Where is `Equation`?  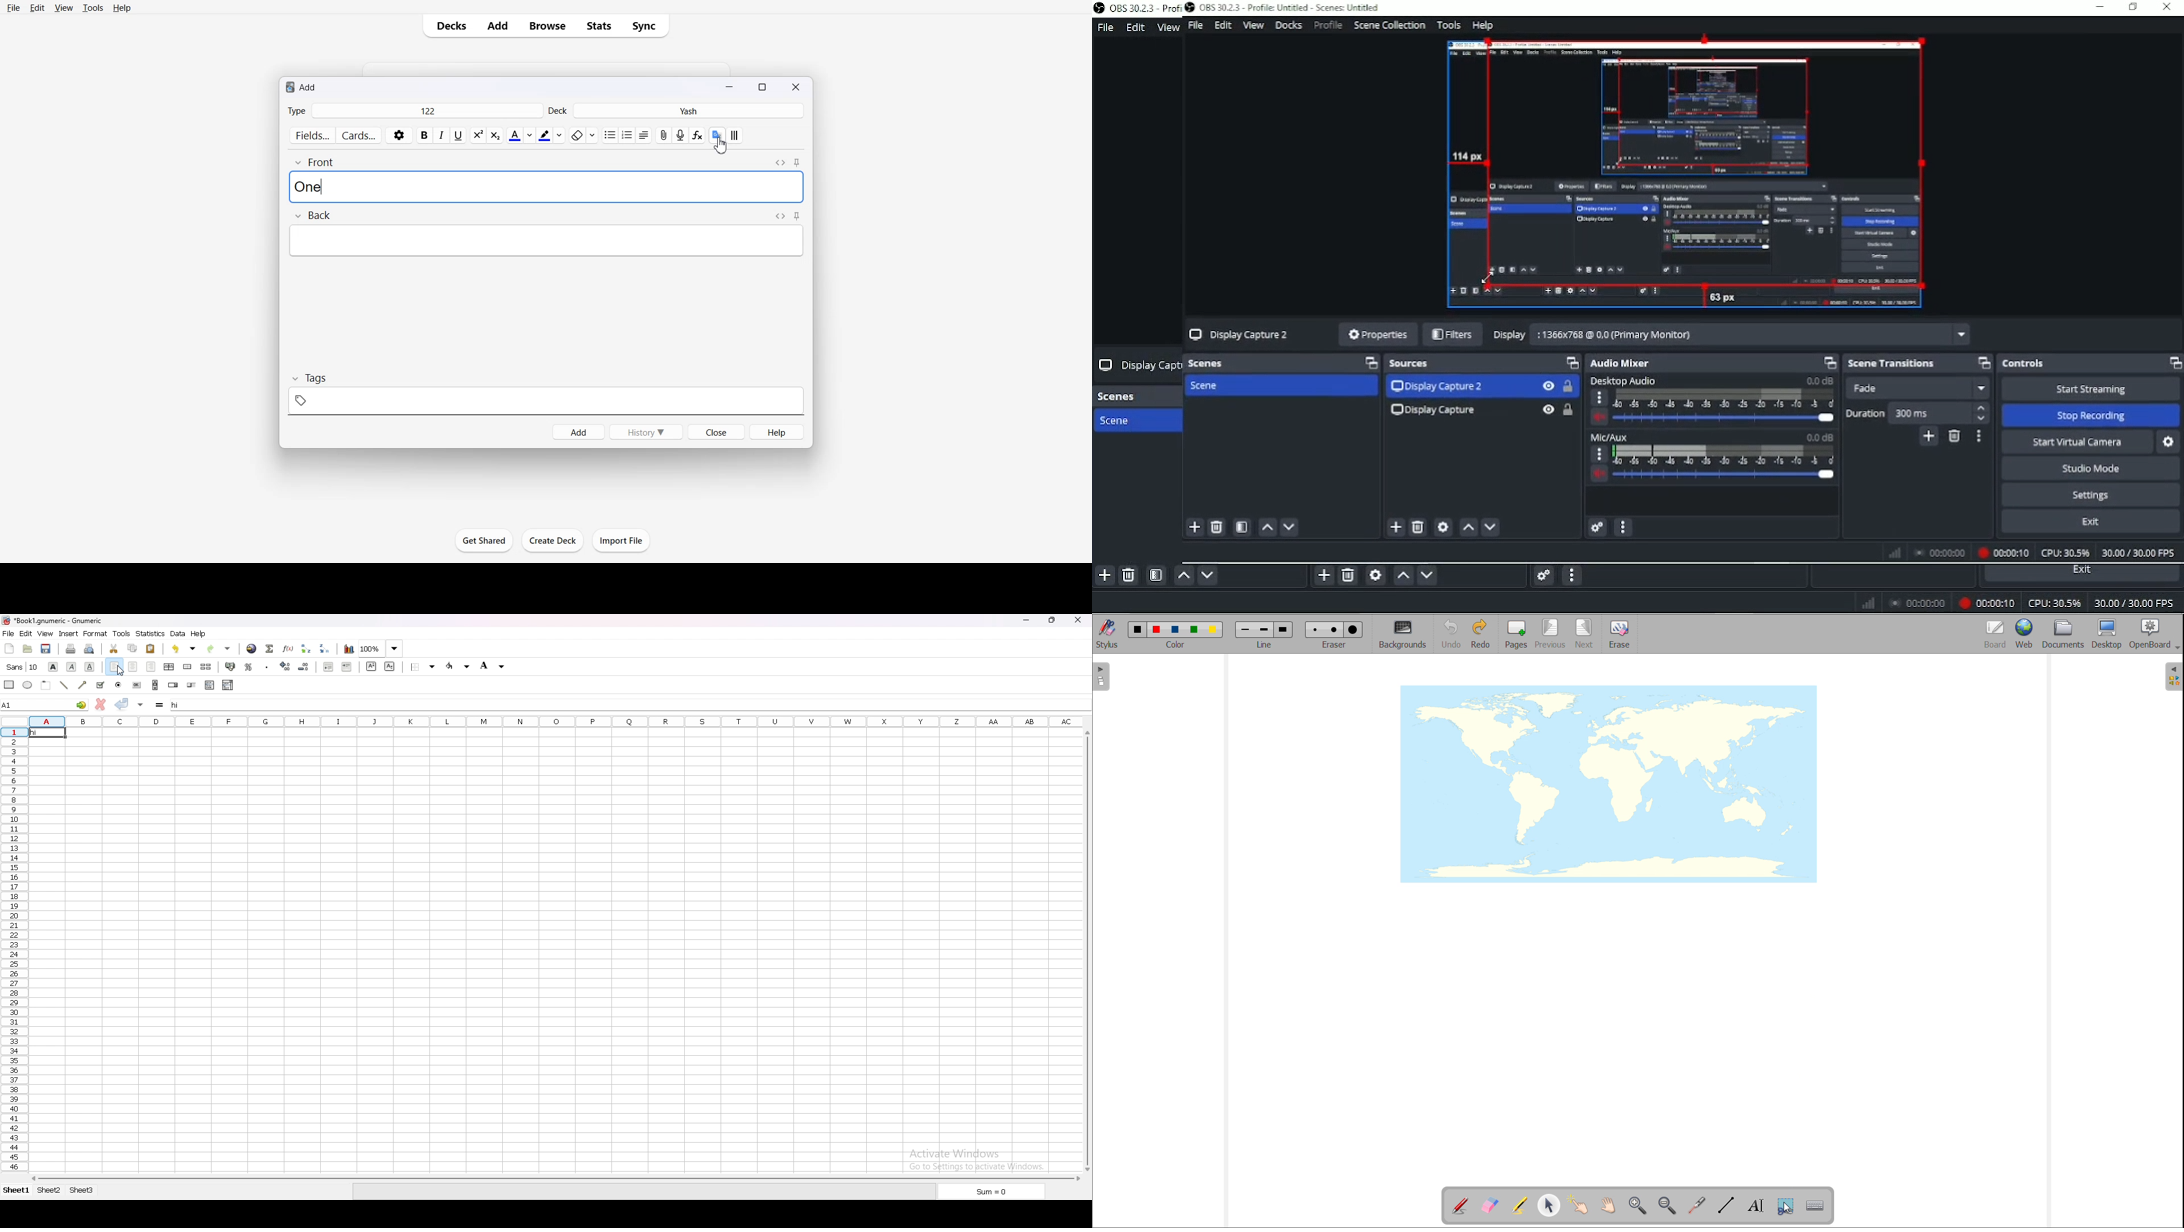 Equation is located at coordinates (698, 136).